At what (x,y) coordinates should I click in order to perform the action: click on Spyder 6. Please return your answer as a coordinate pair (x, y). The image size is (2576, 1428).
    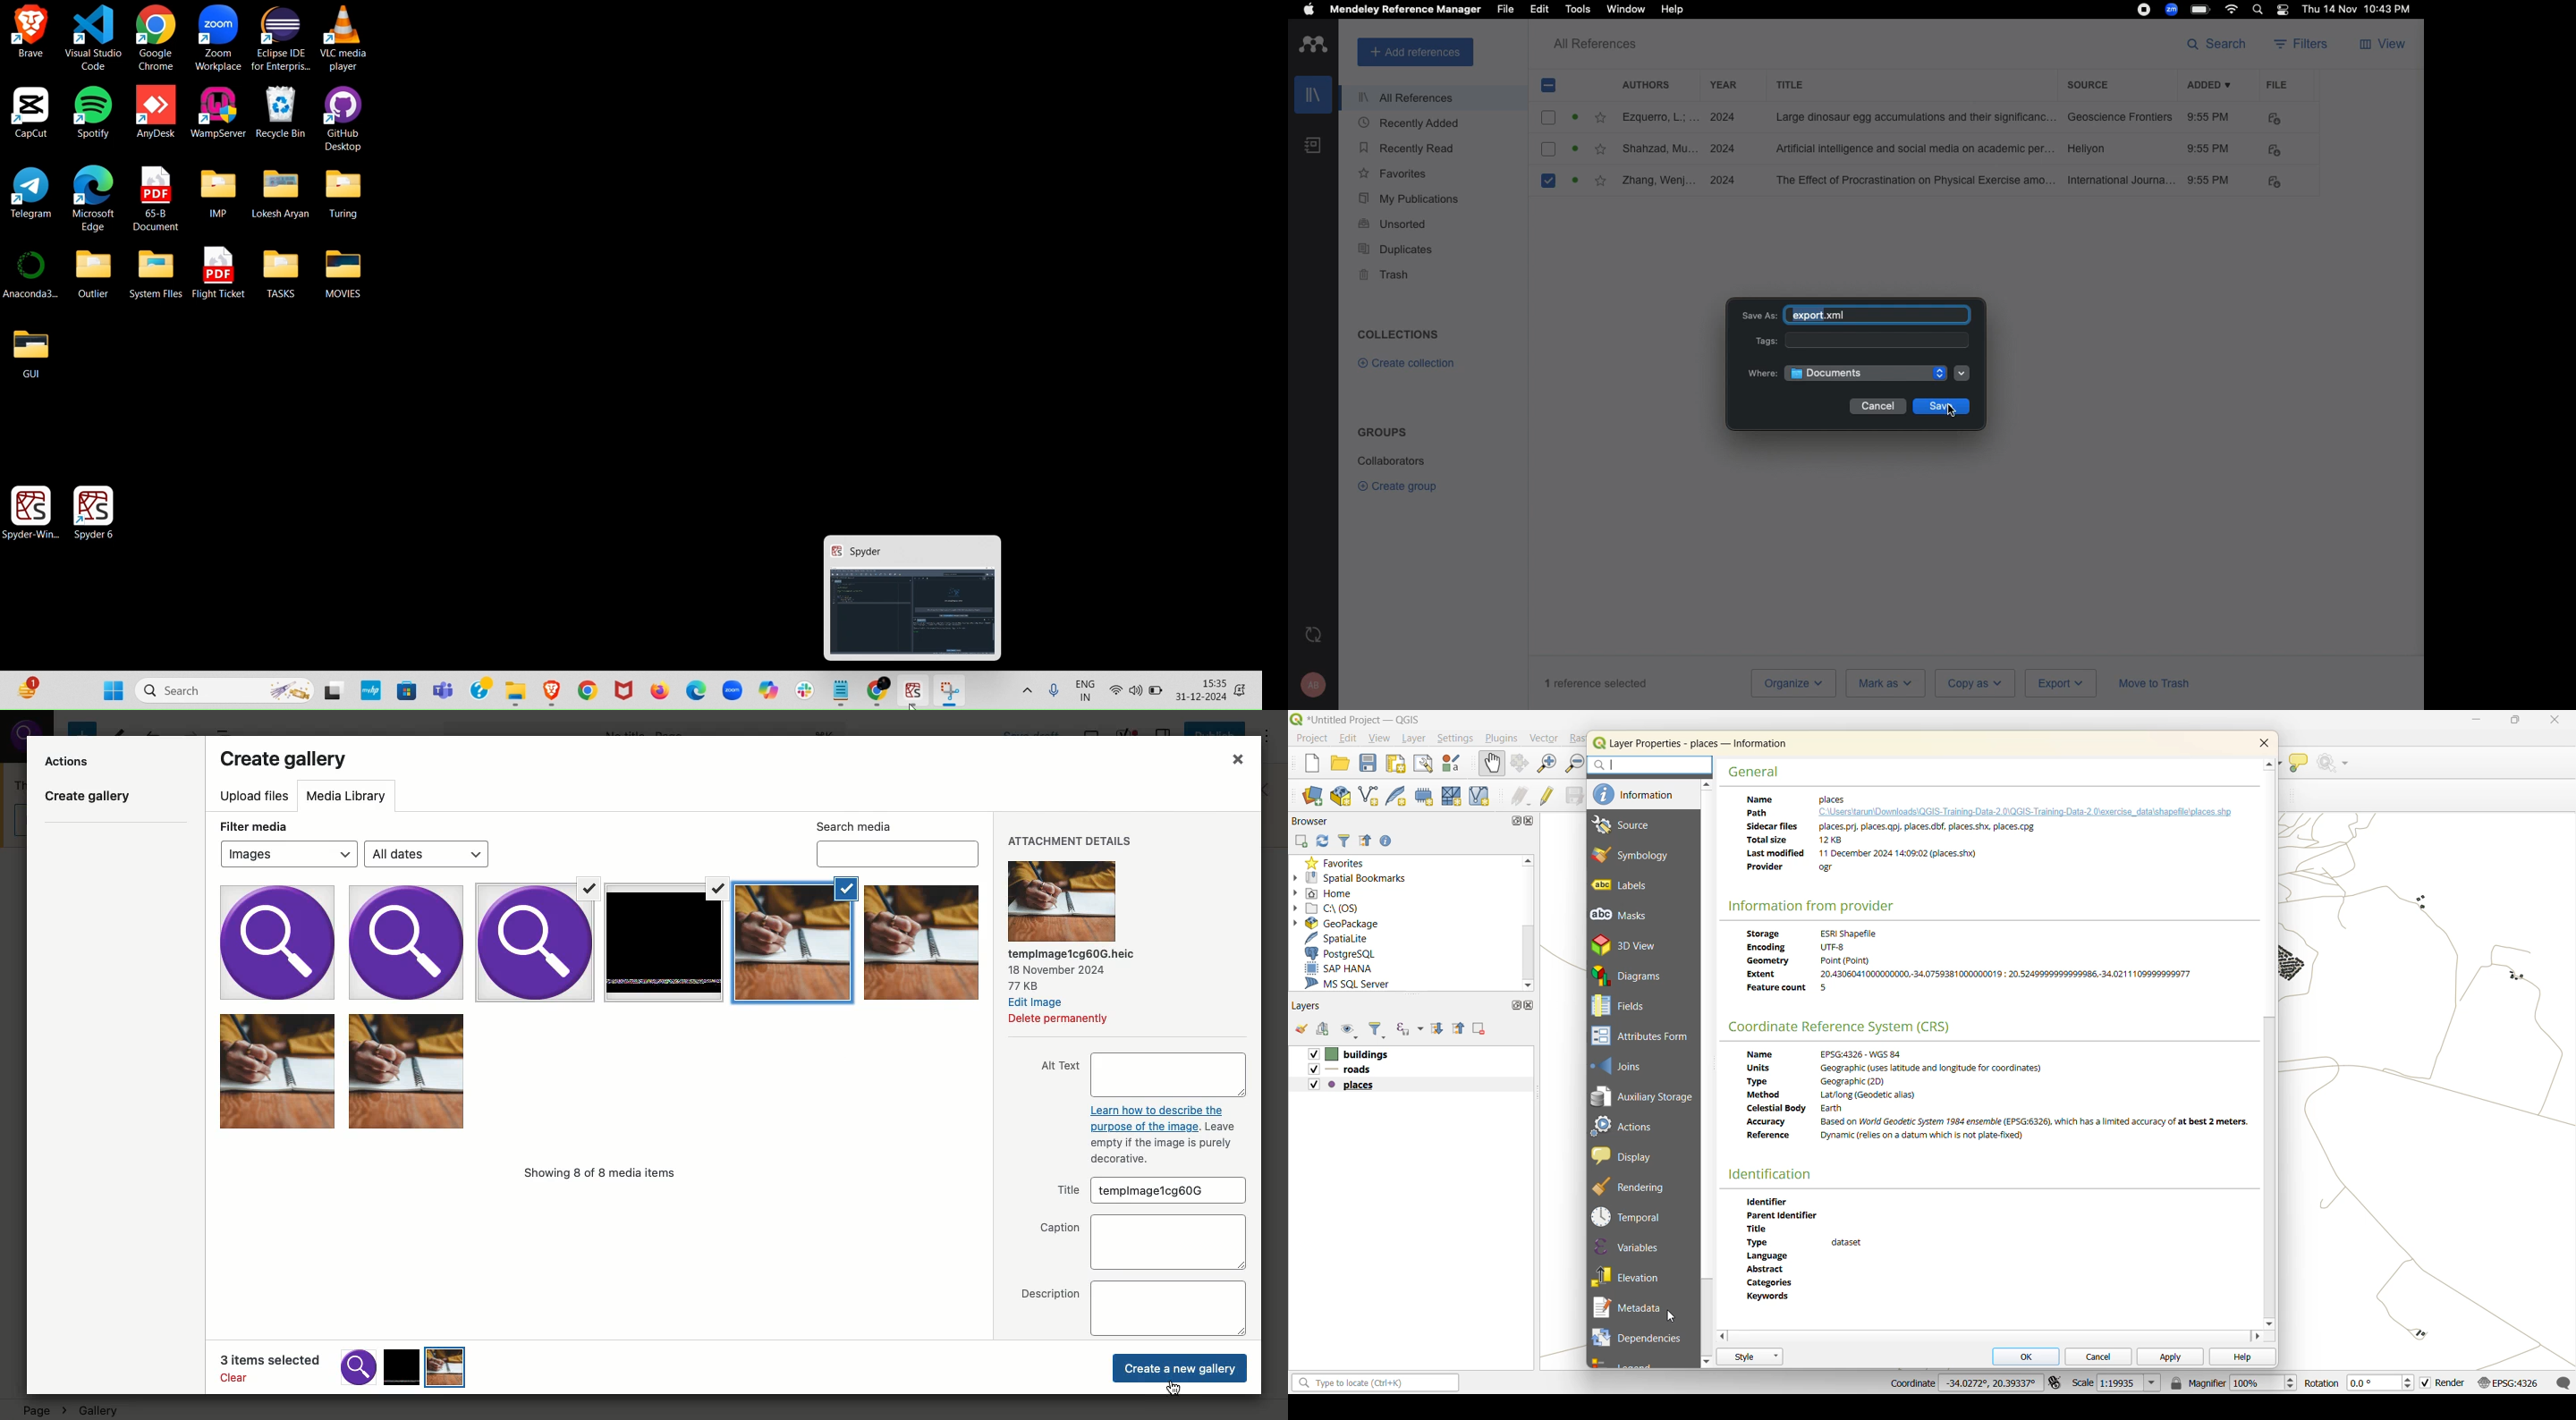
    Looking at the image, I should click on (97, 509).